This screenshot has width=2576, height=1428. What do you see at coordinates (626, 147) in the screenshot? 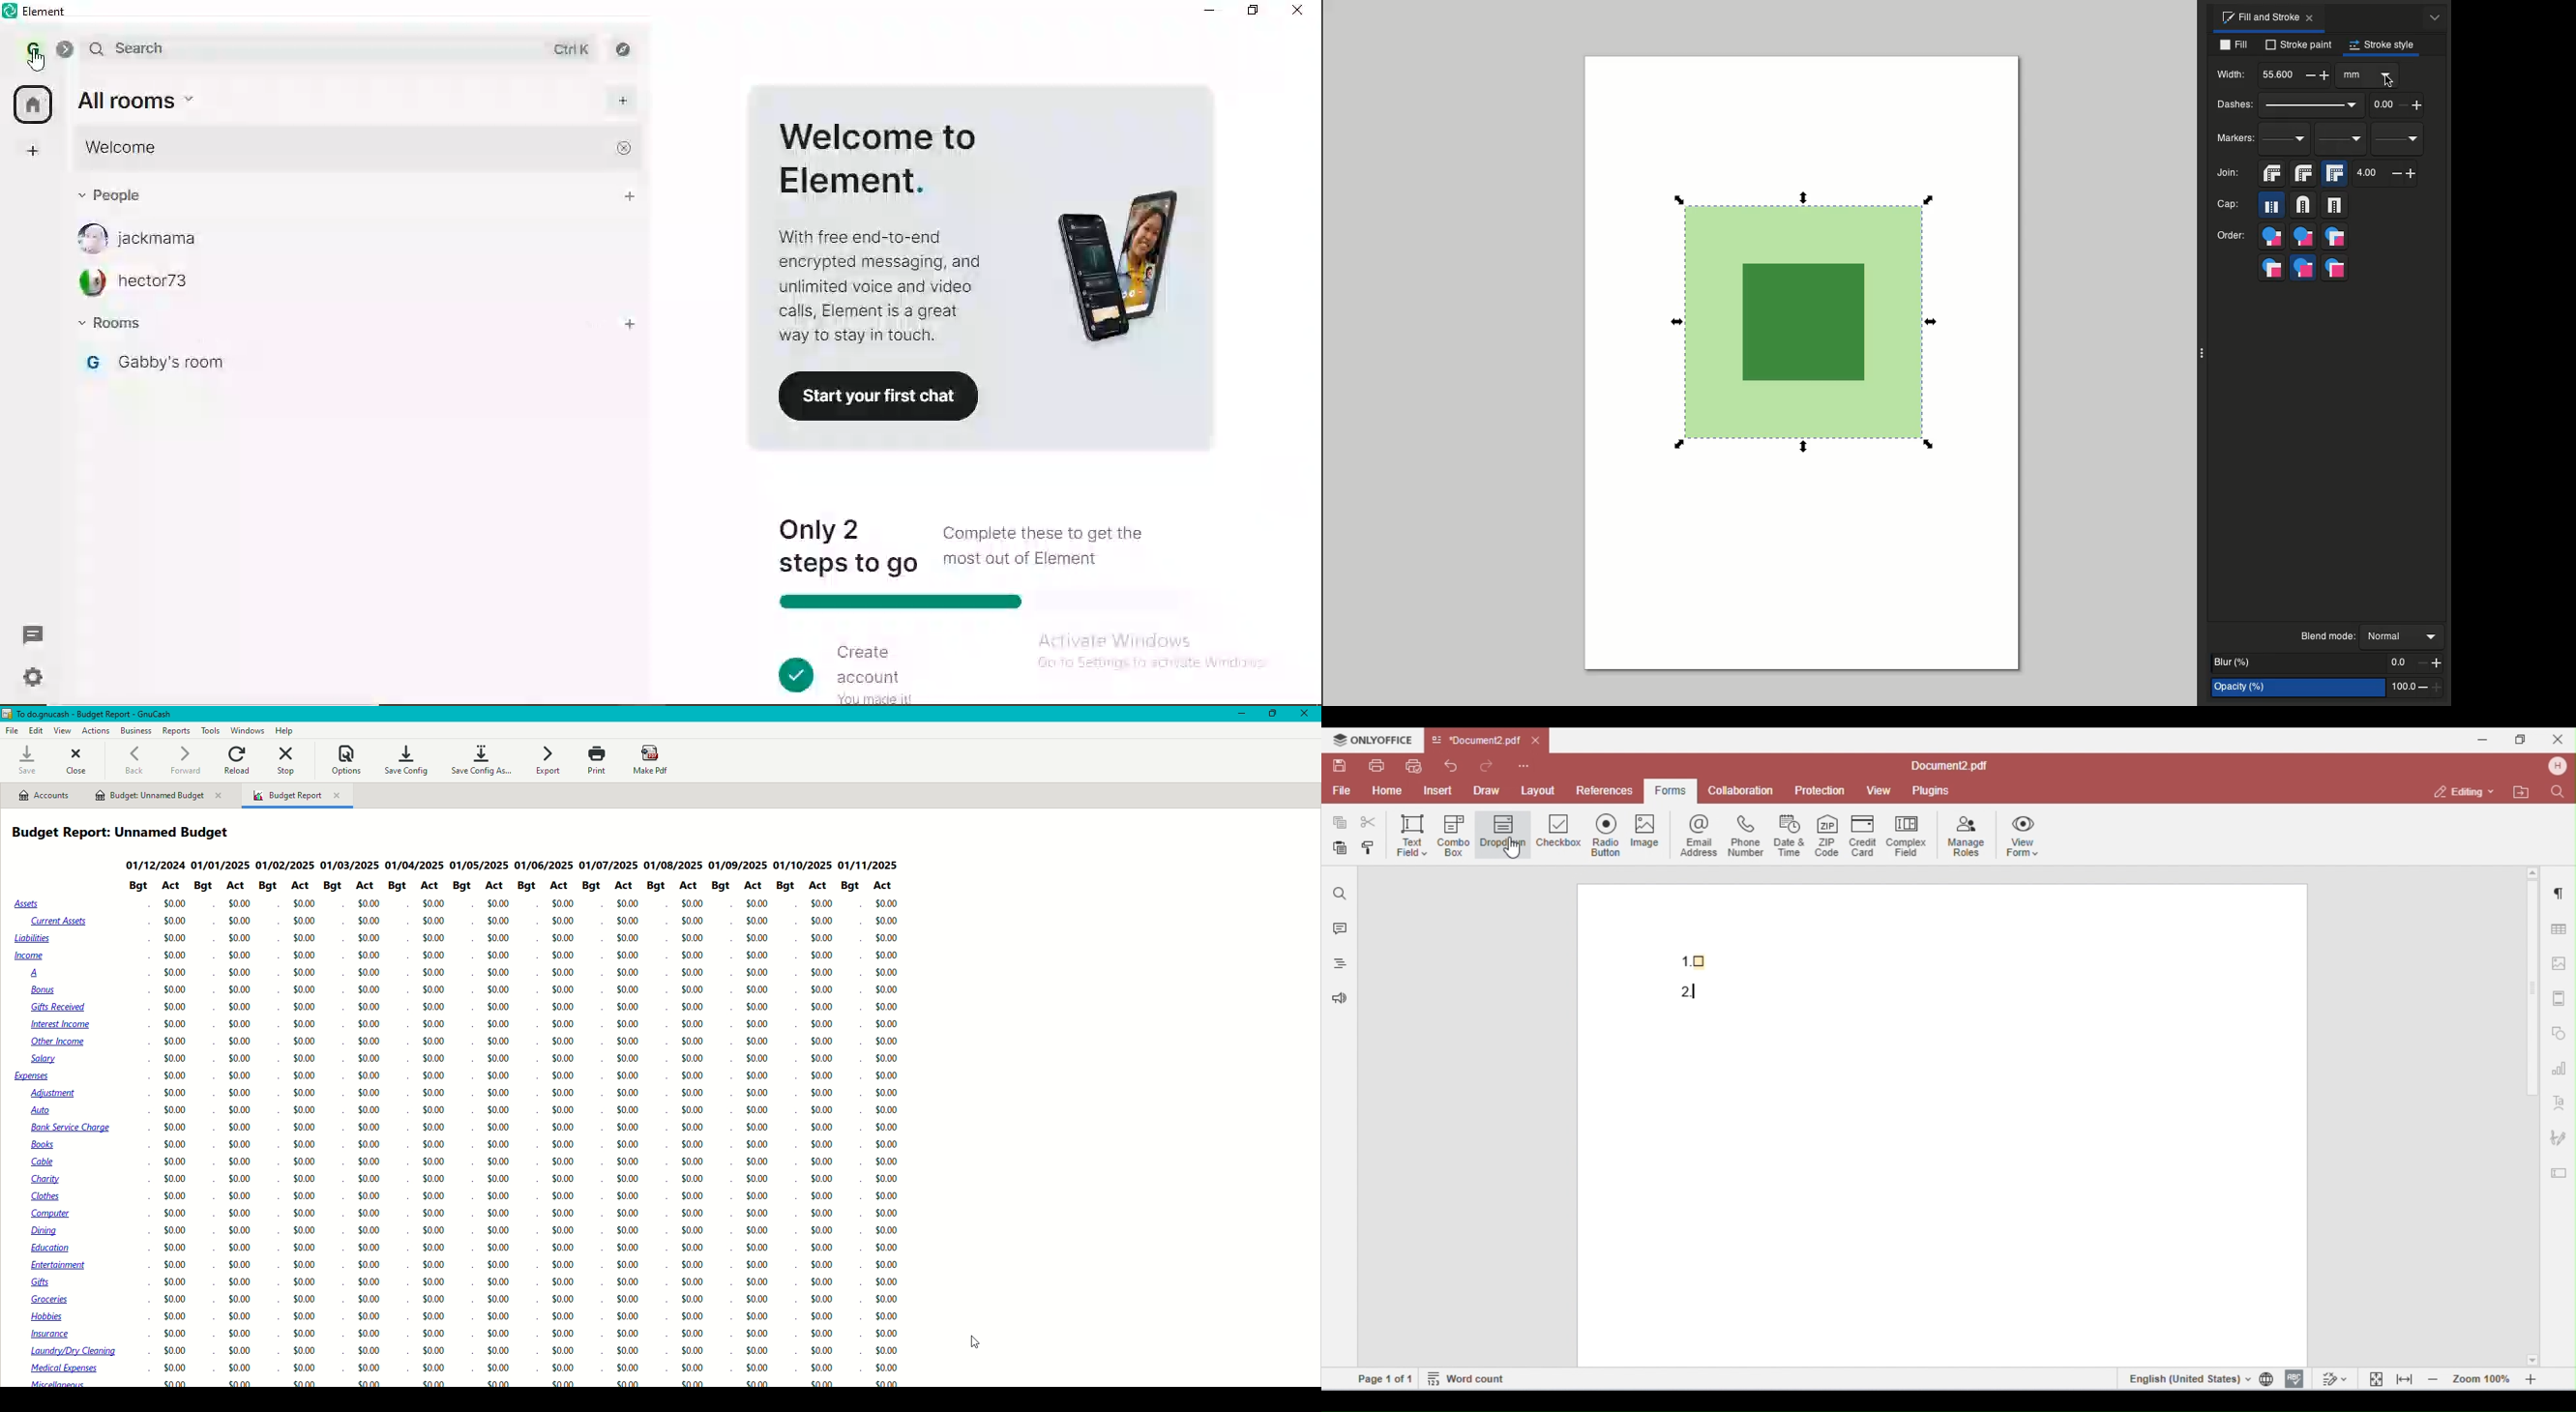
I see `close` at bounding box center [626, 147].